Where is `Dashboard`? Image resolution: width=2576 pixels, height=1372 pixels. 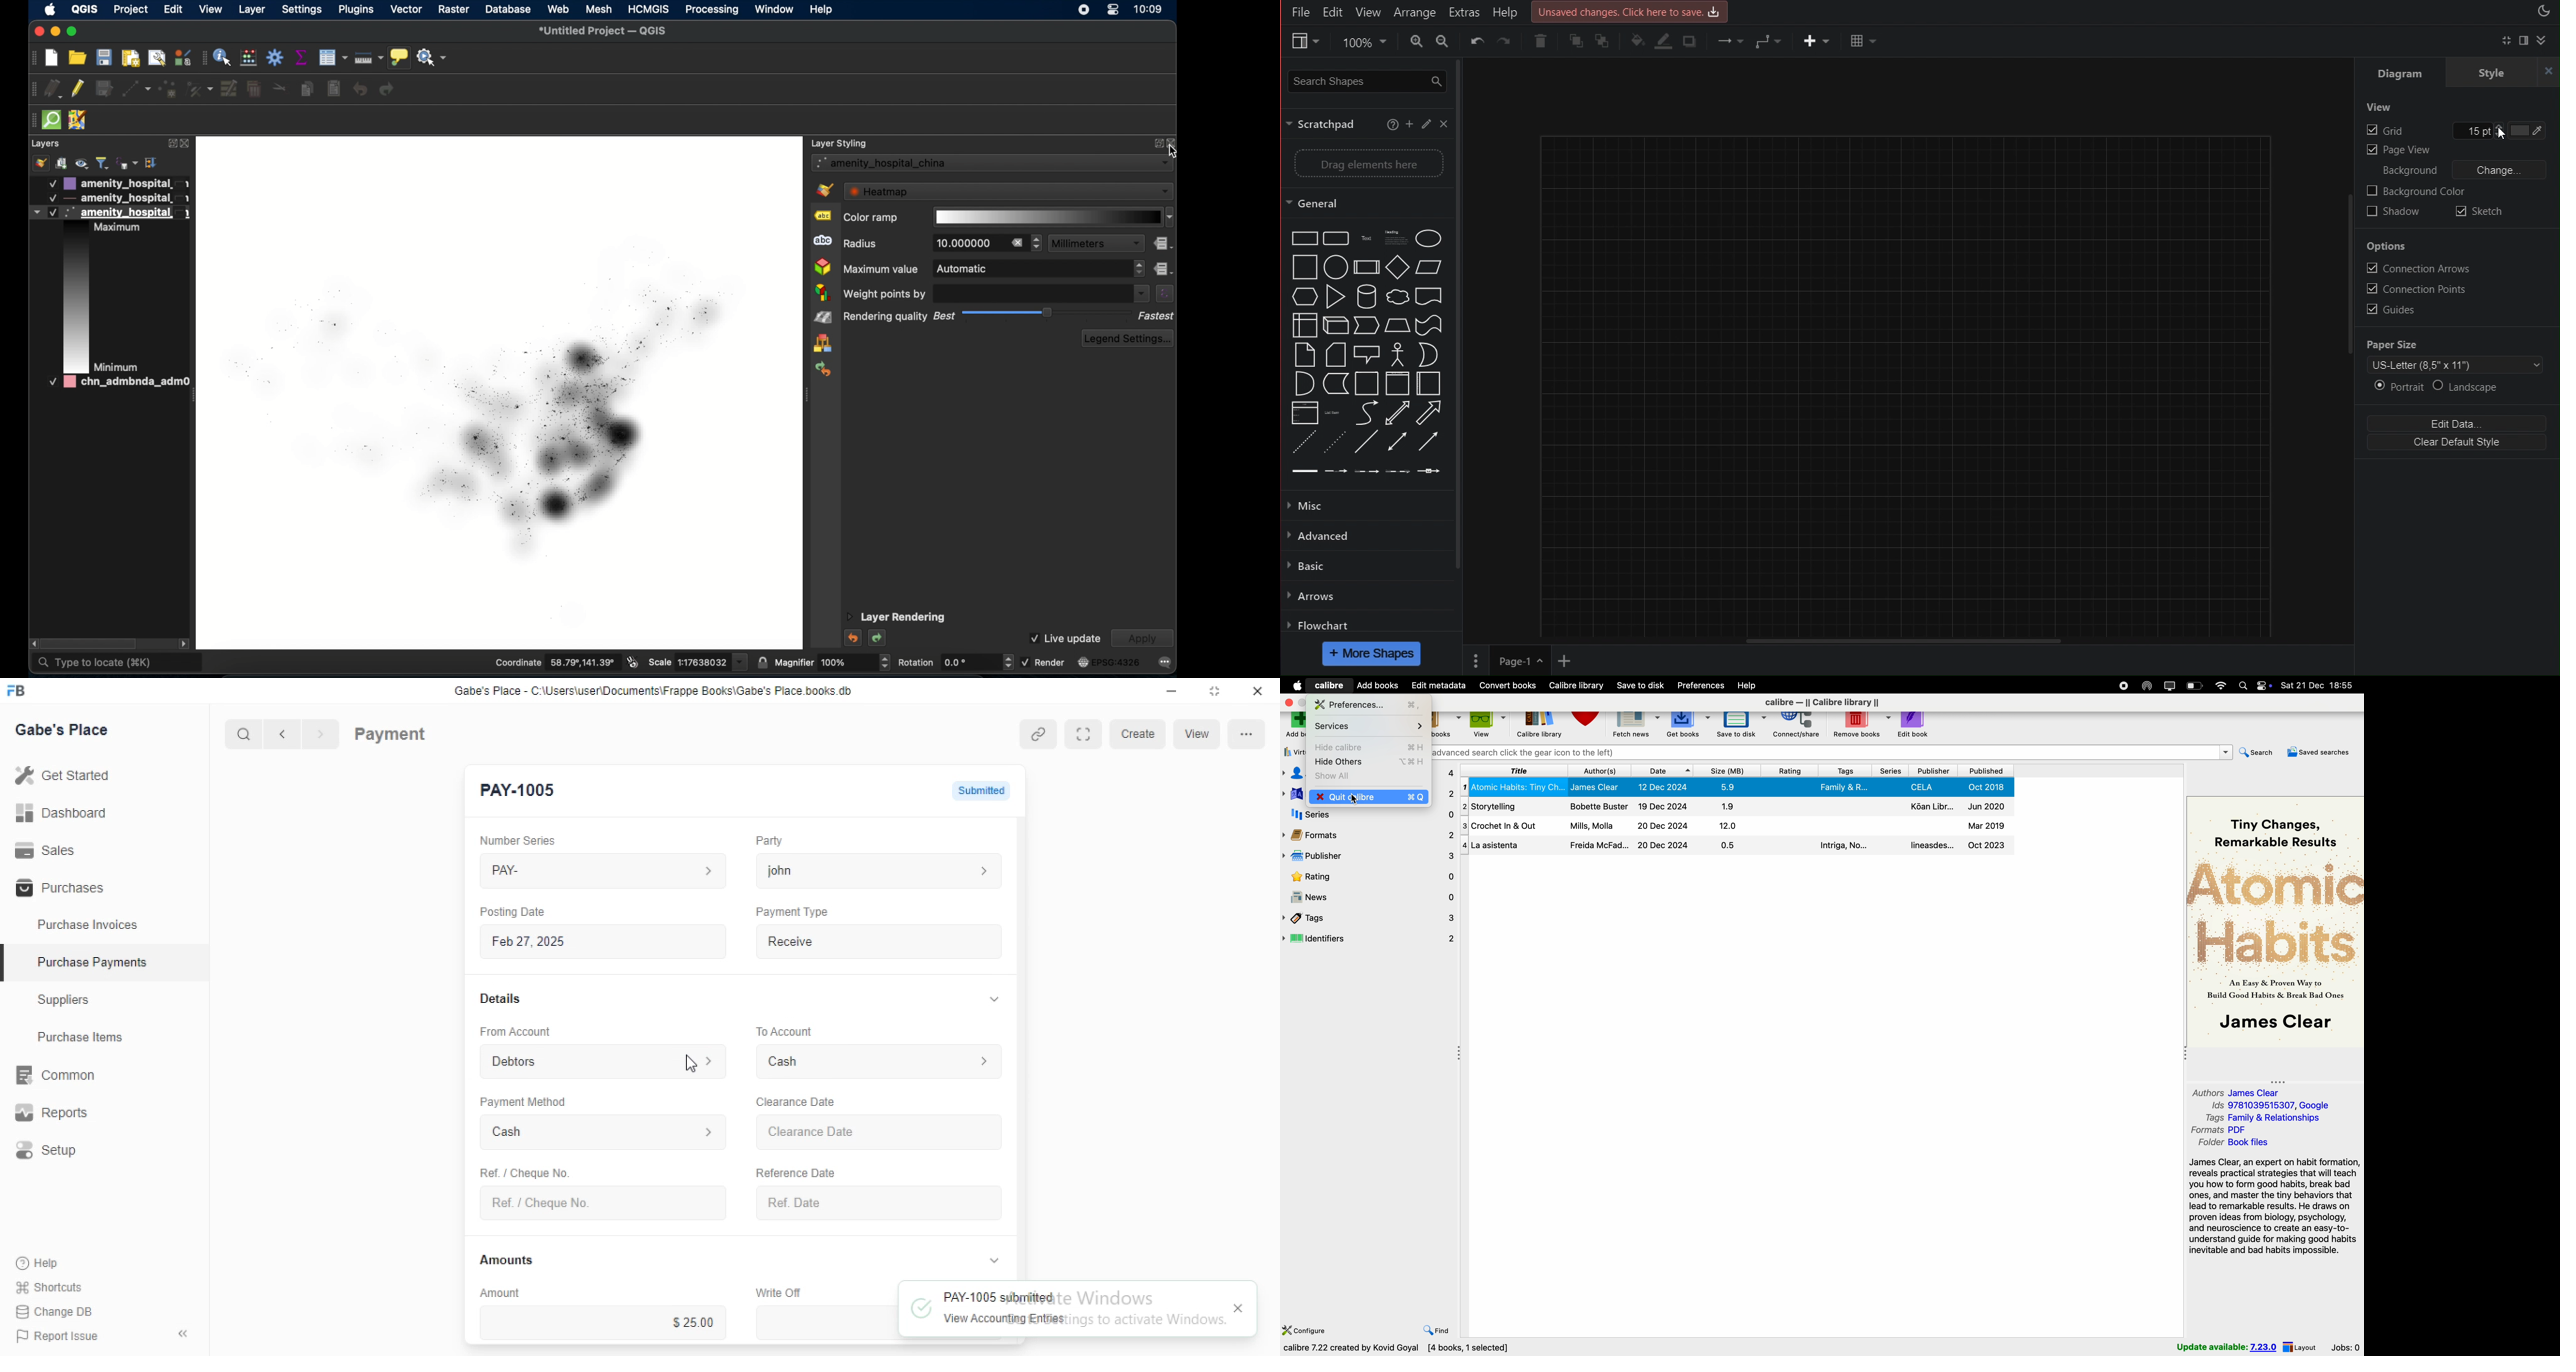
Dashboard is located at coordinates (61, 813).